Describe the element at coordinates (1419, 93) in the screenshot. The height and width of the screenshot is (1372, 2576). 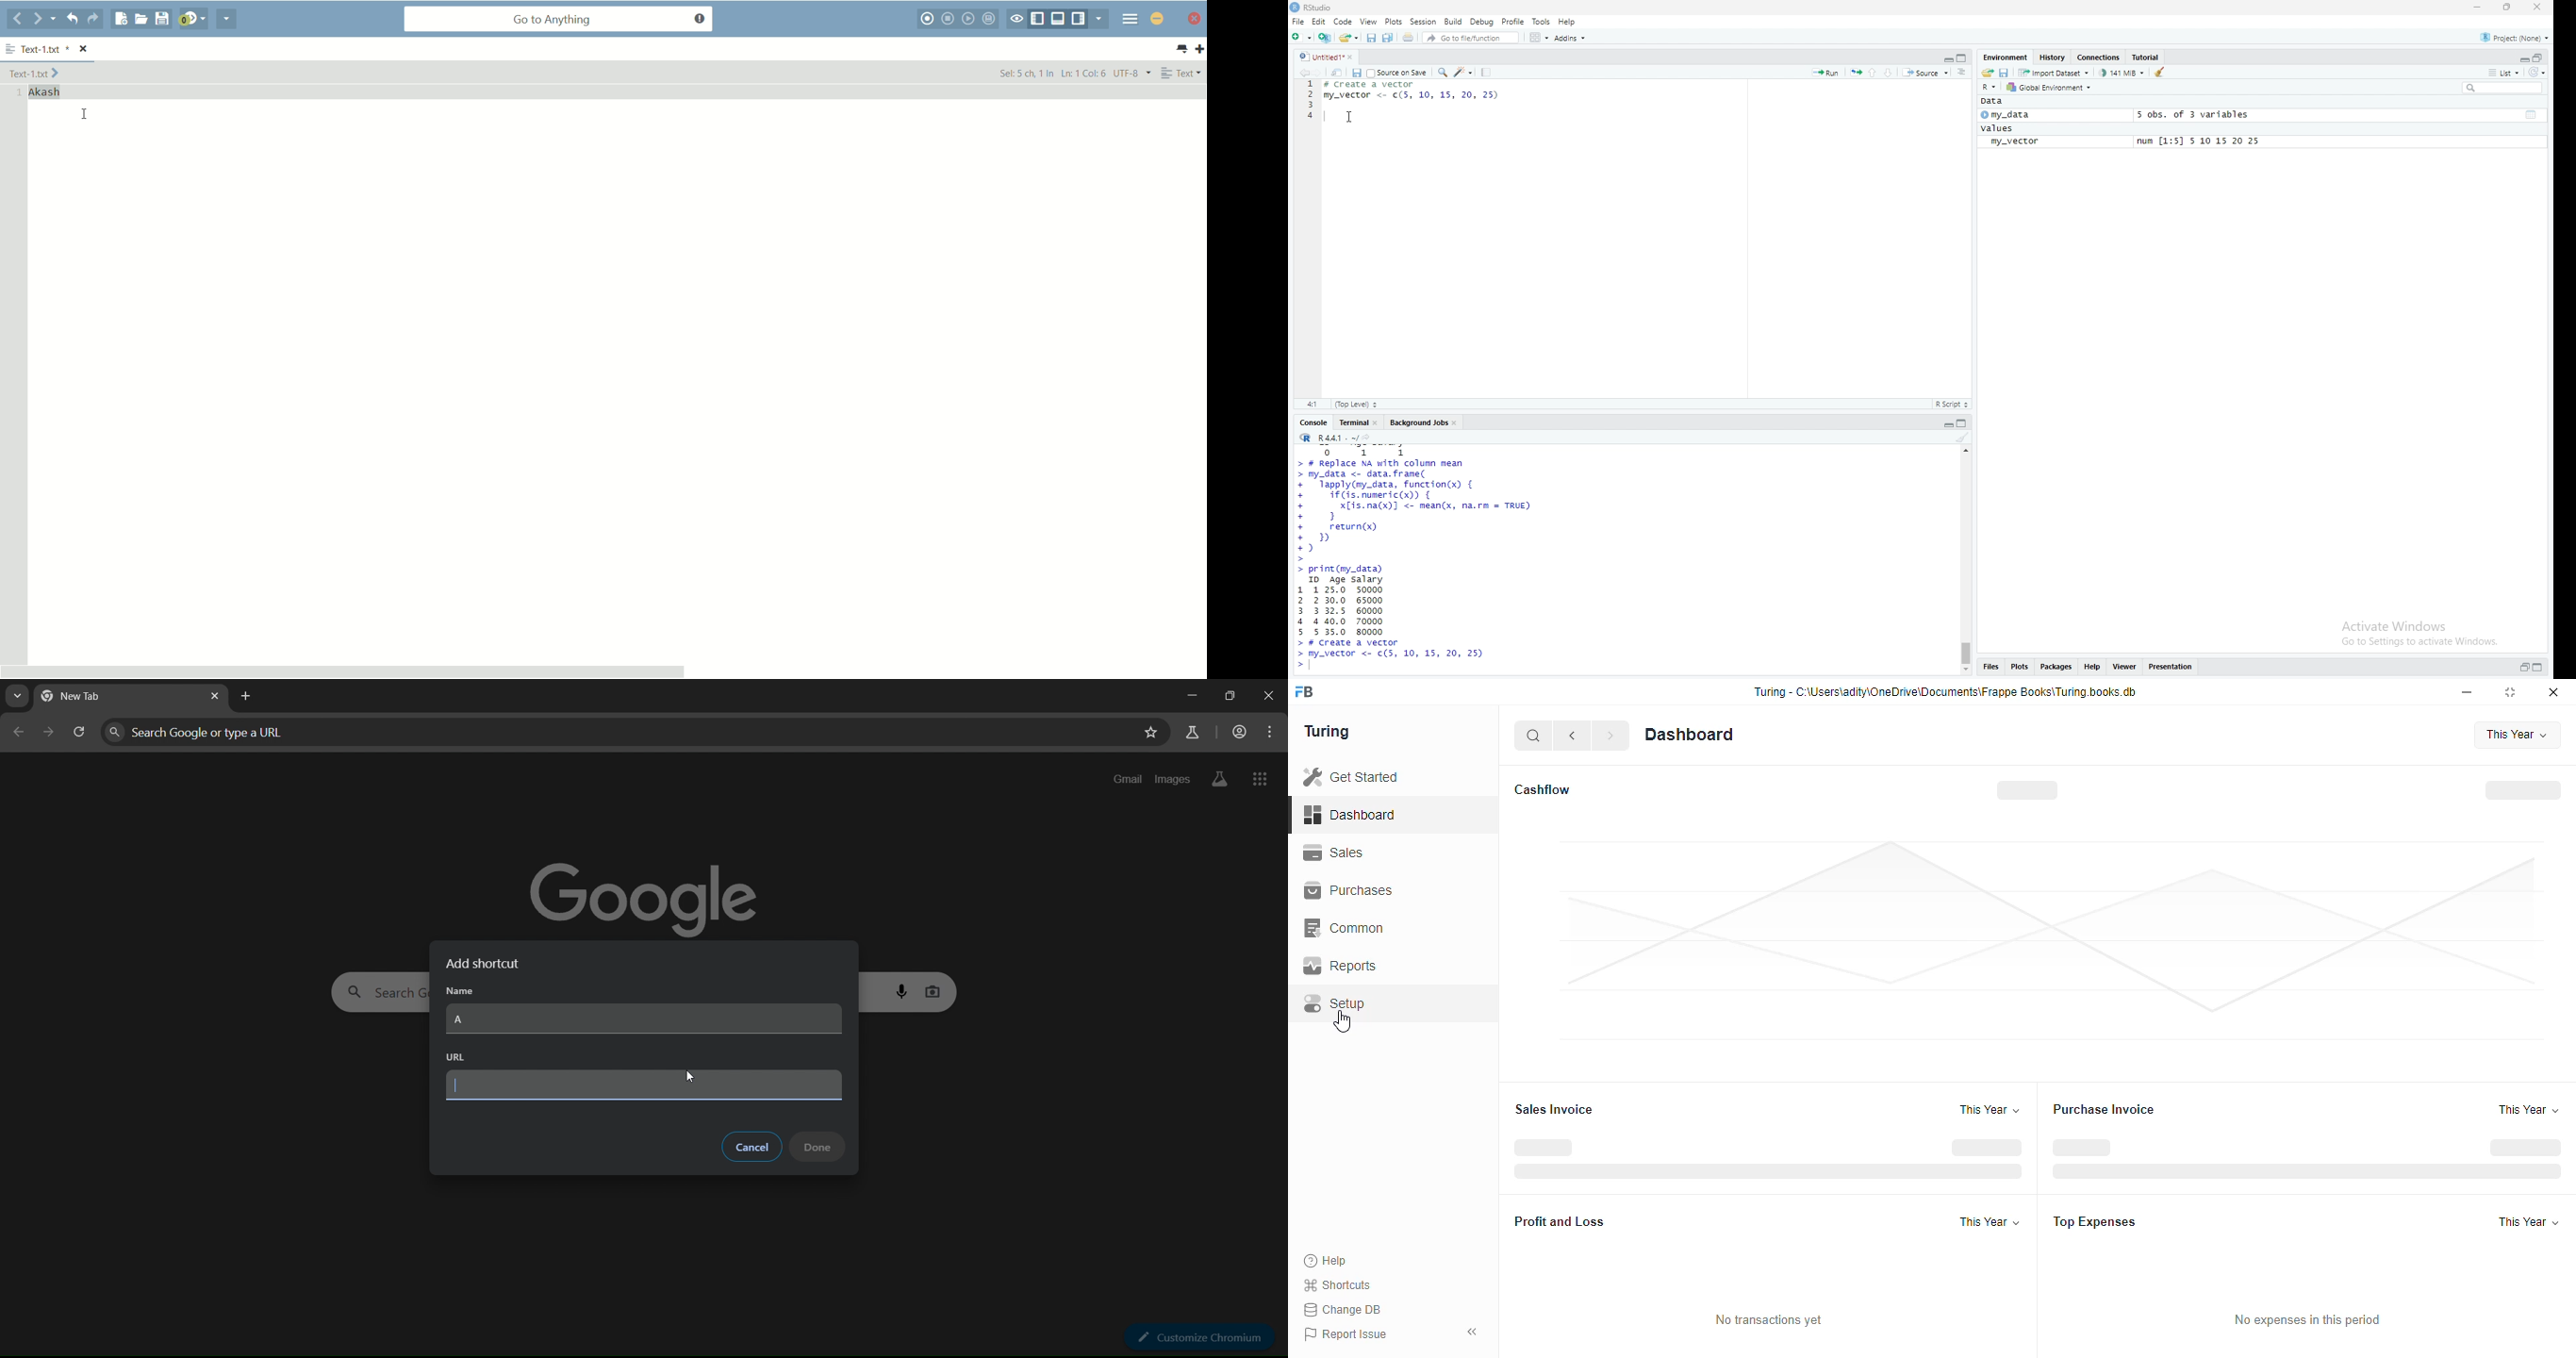
I see `data frame code` at that location.